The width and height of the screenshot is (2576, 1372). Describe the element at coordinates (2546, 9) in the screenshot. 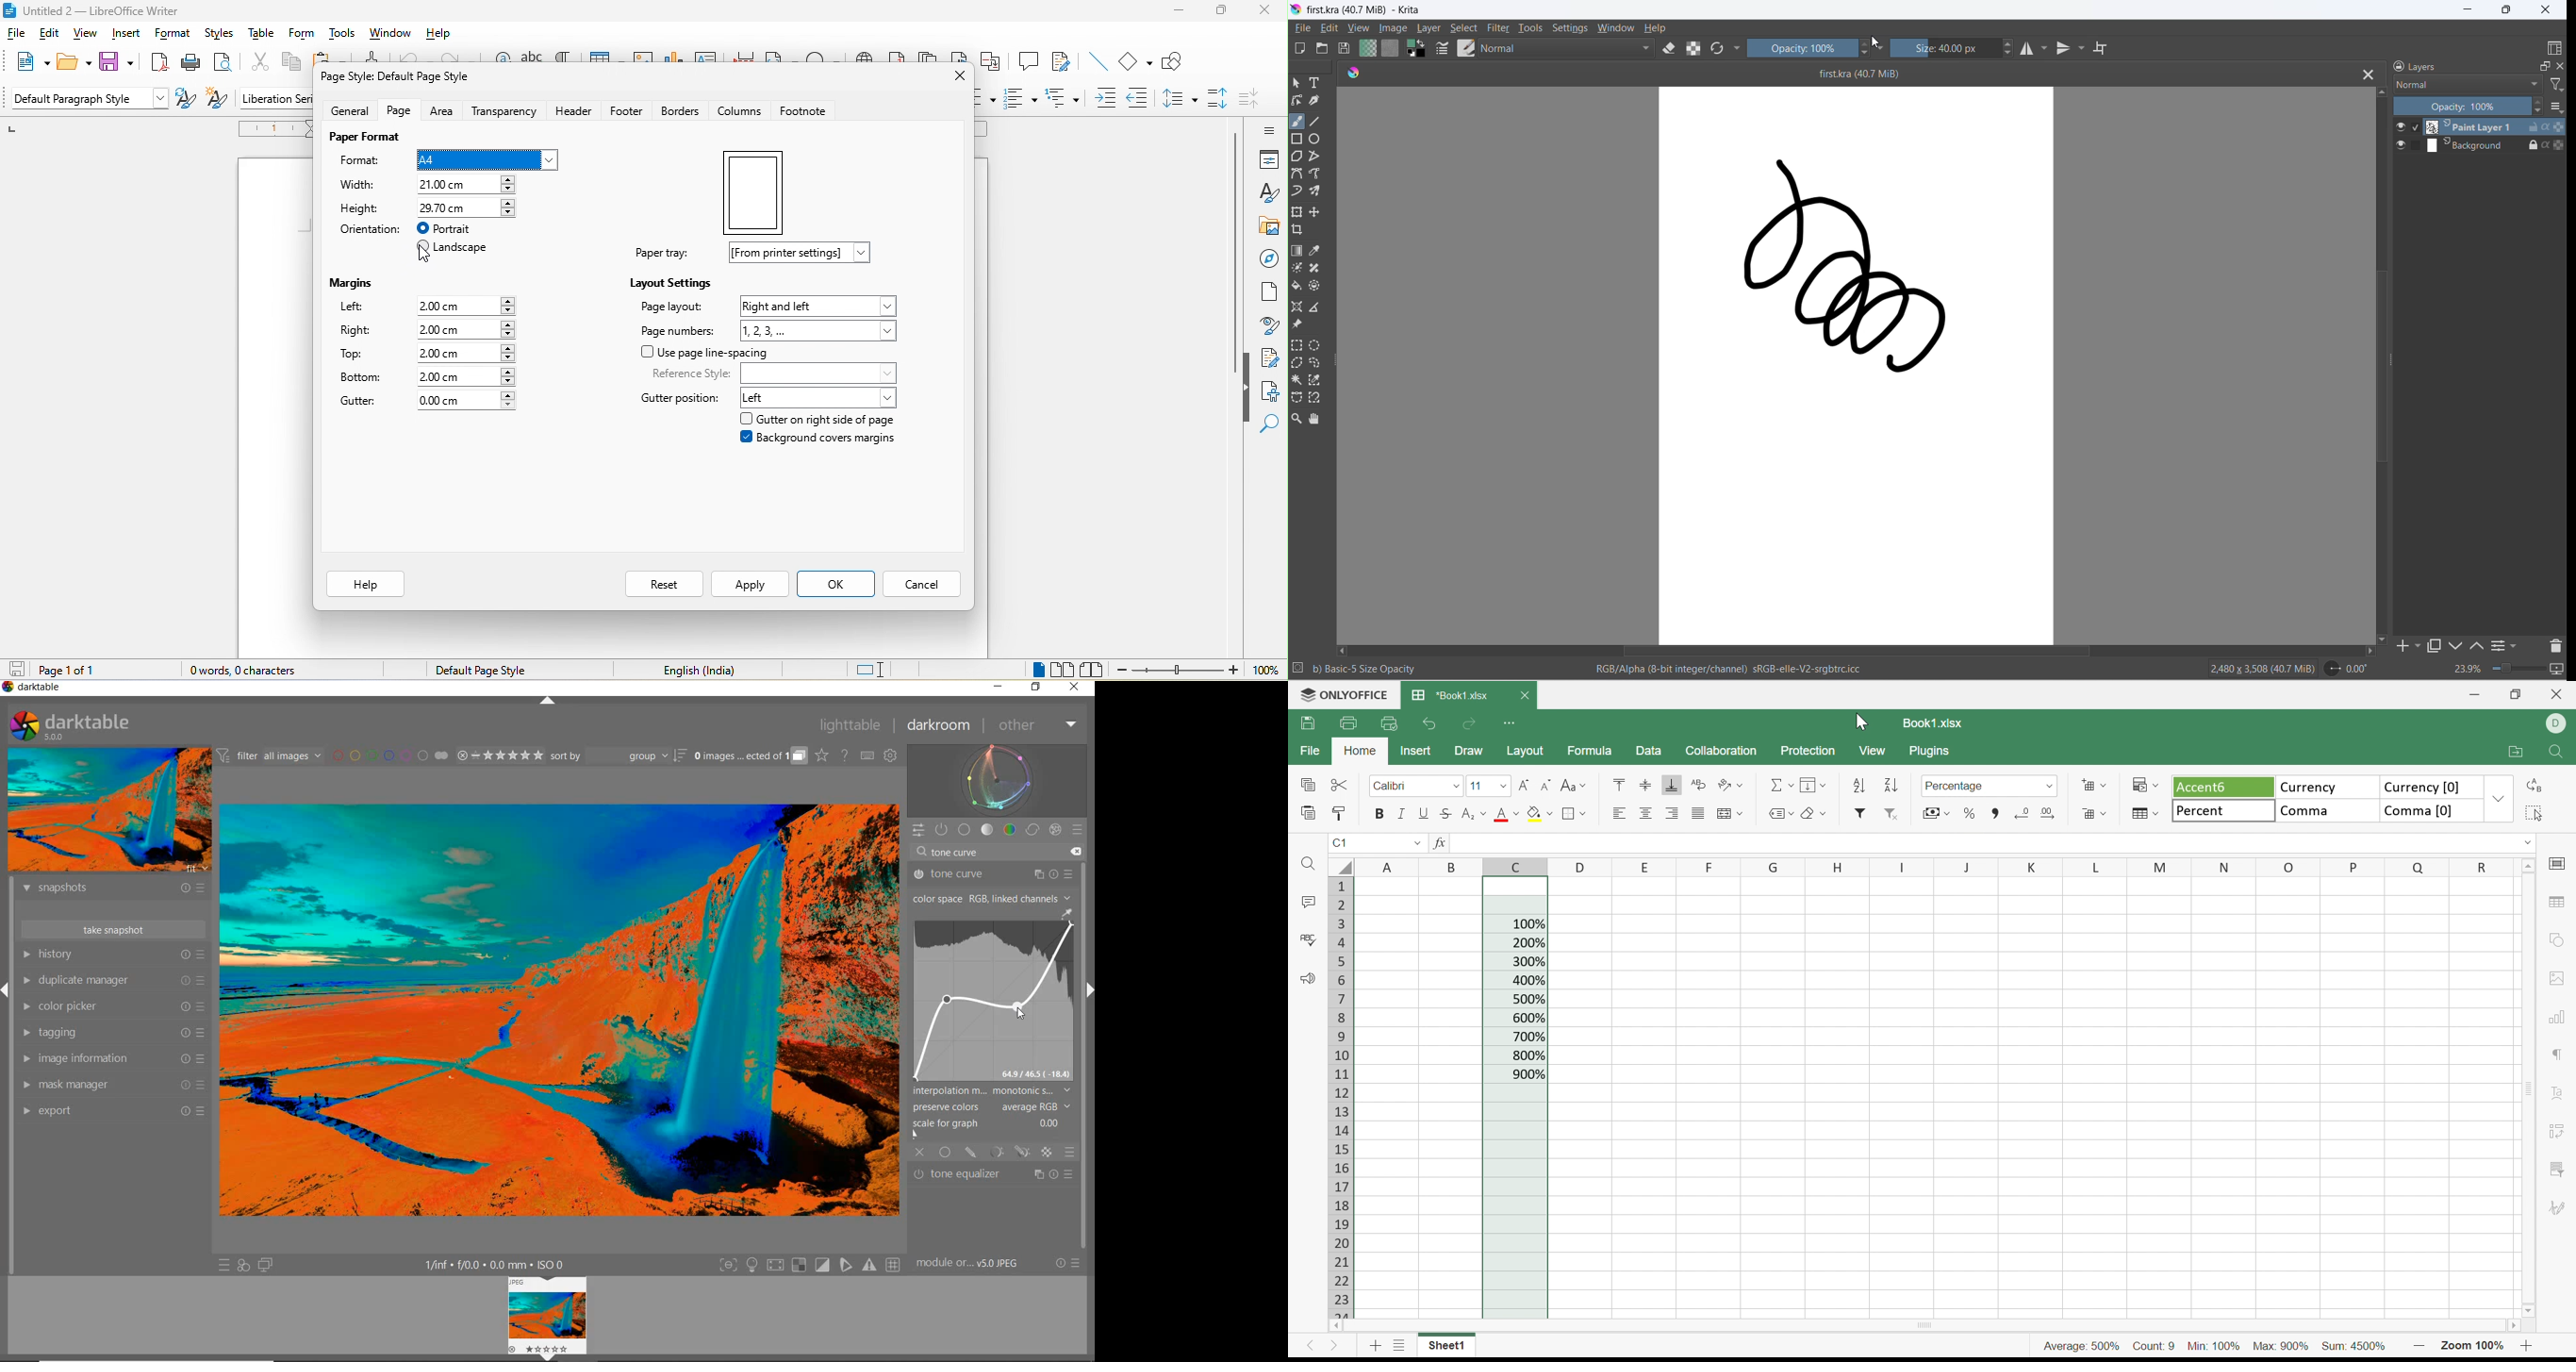

I see `close` at that location.